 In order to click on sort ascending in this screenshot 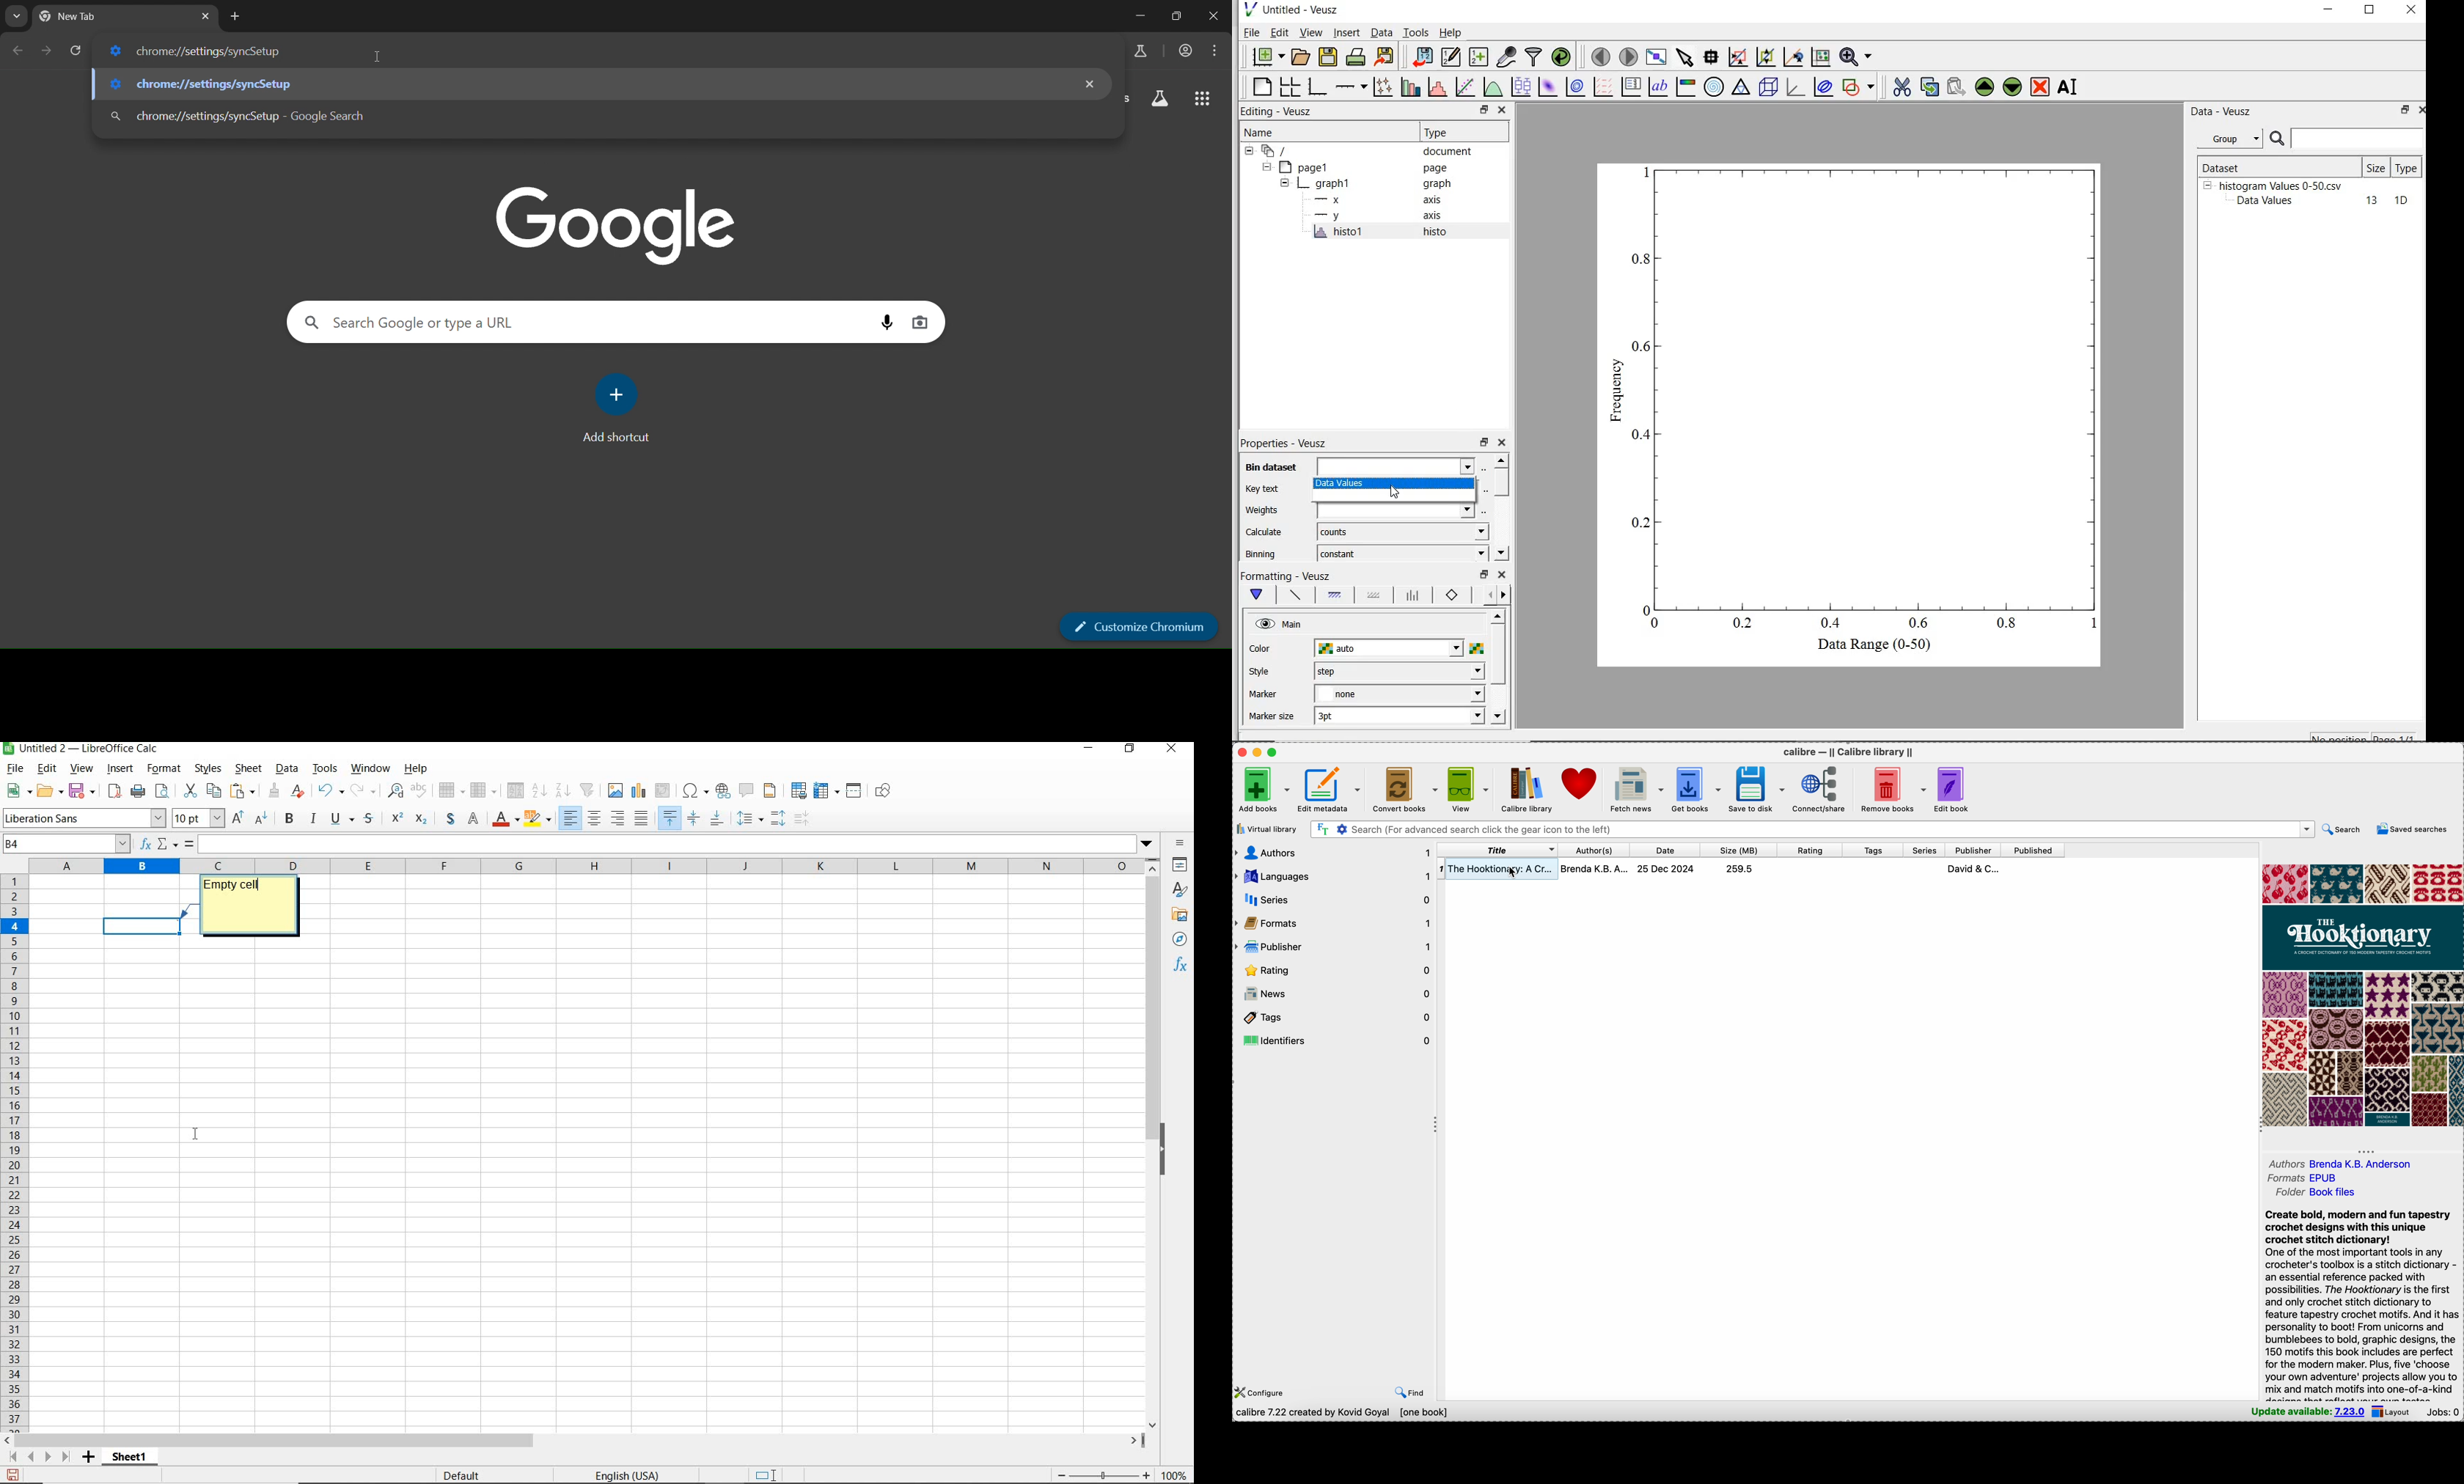, I will do `click(539, 792)`.